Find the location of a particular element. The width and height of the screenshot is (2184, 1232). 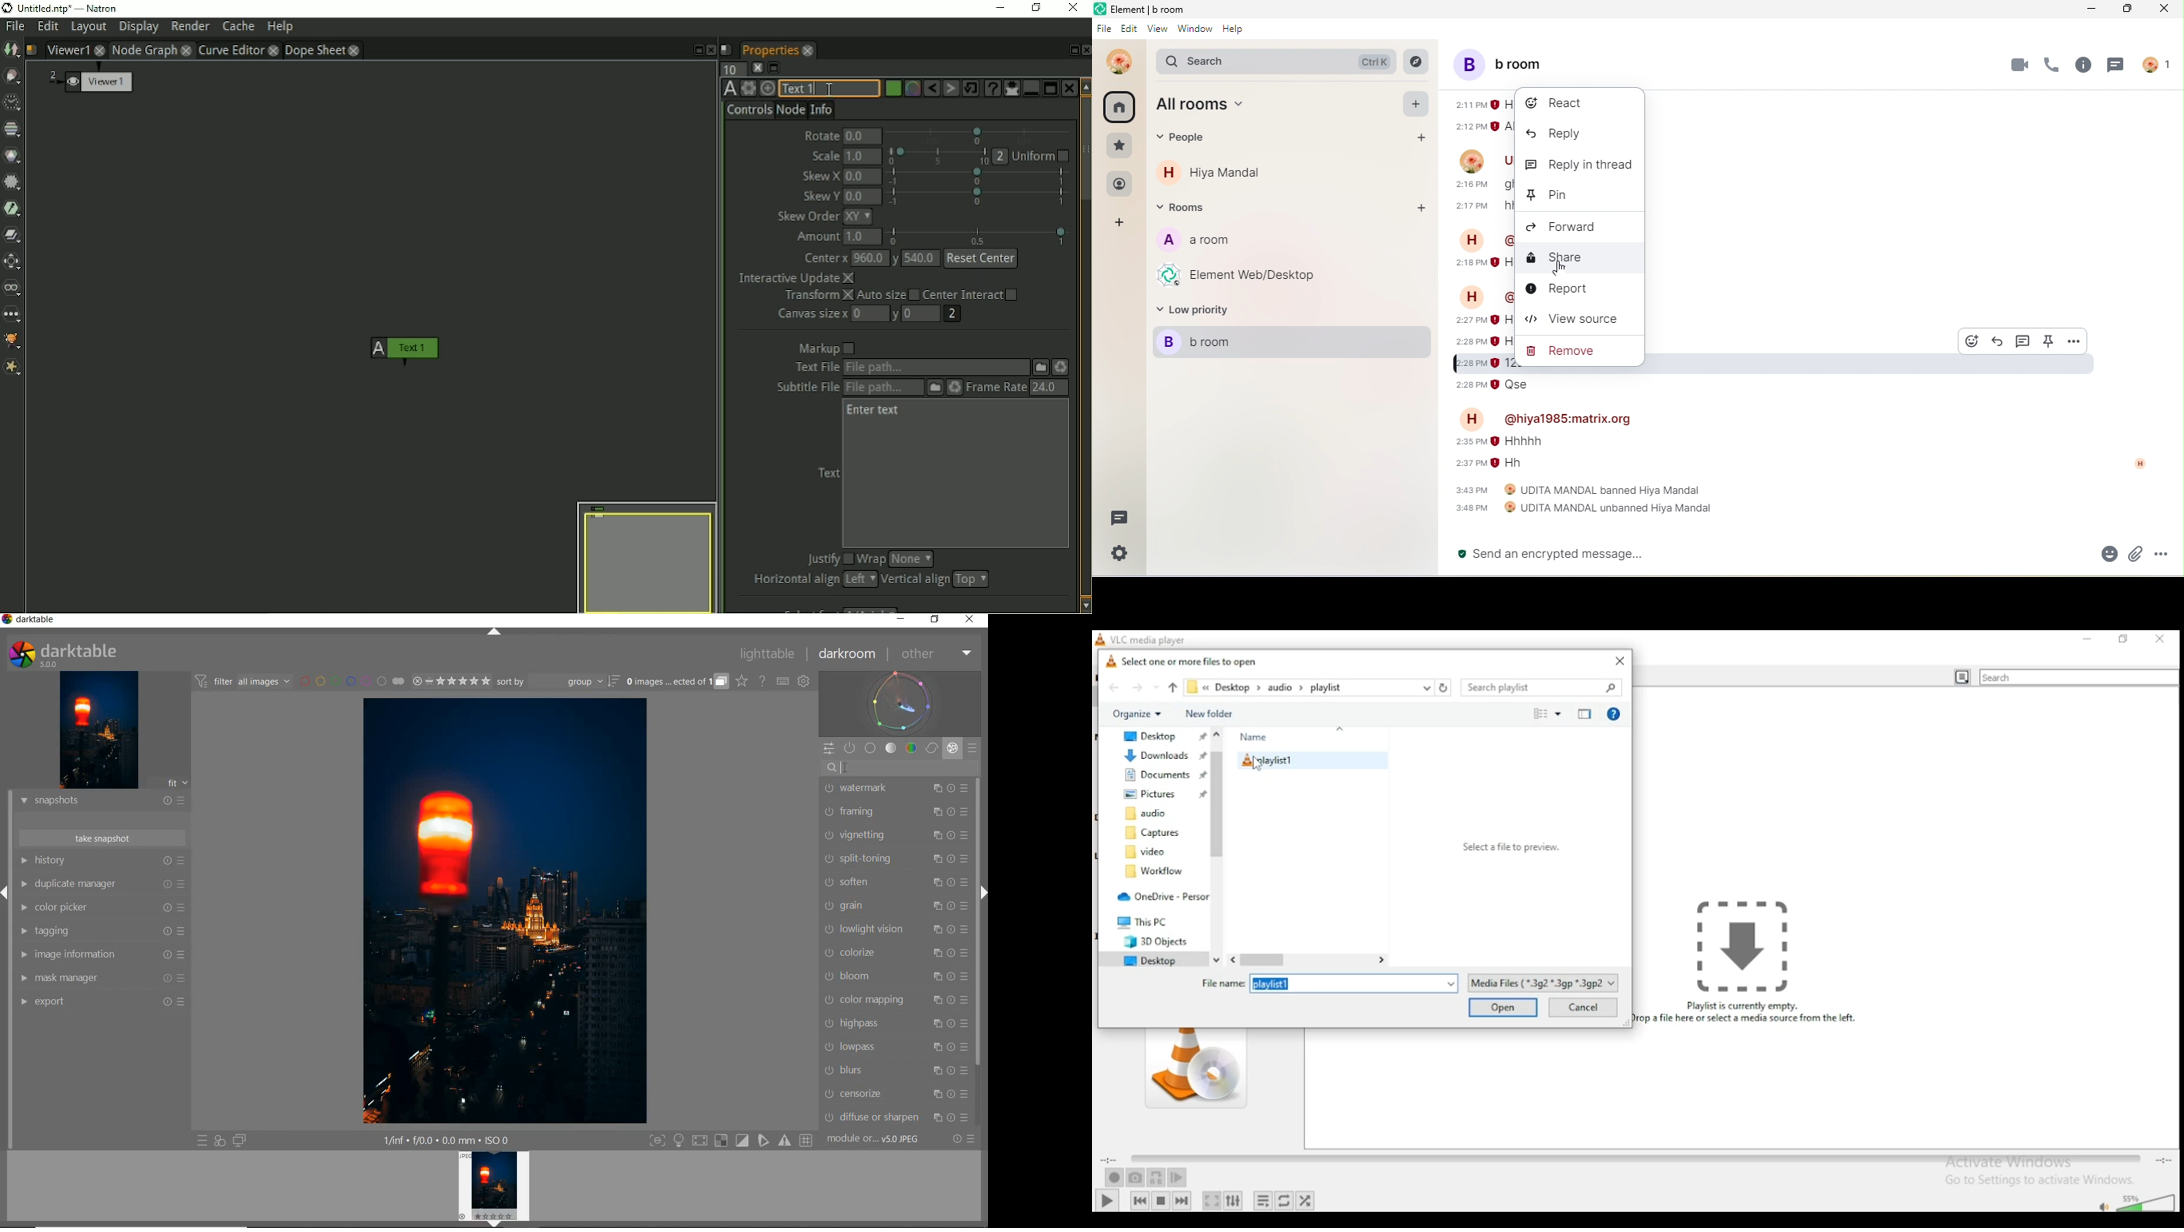

EFFECT is located at coordinates (952, 748).